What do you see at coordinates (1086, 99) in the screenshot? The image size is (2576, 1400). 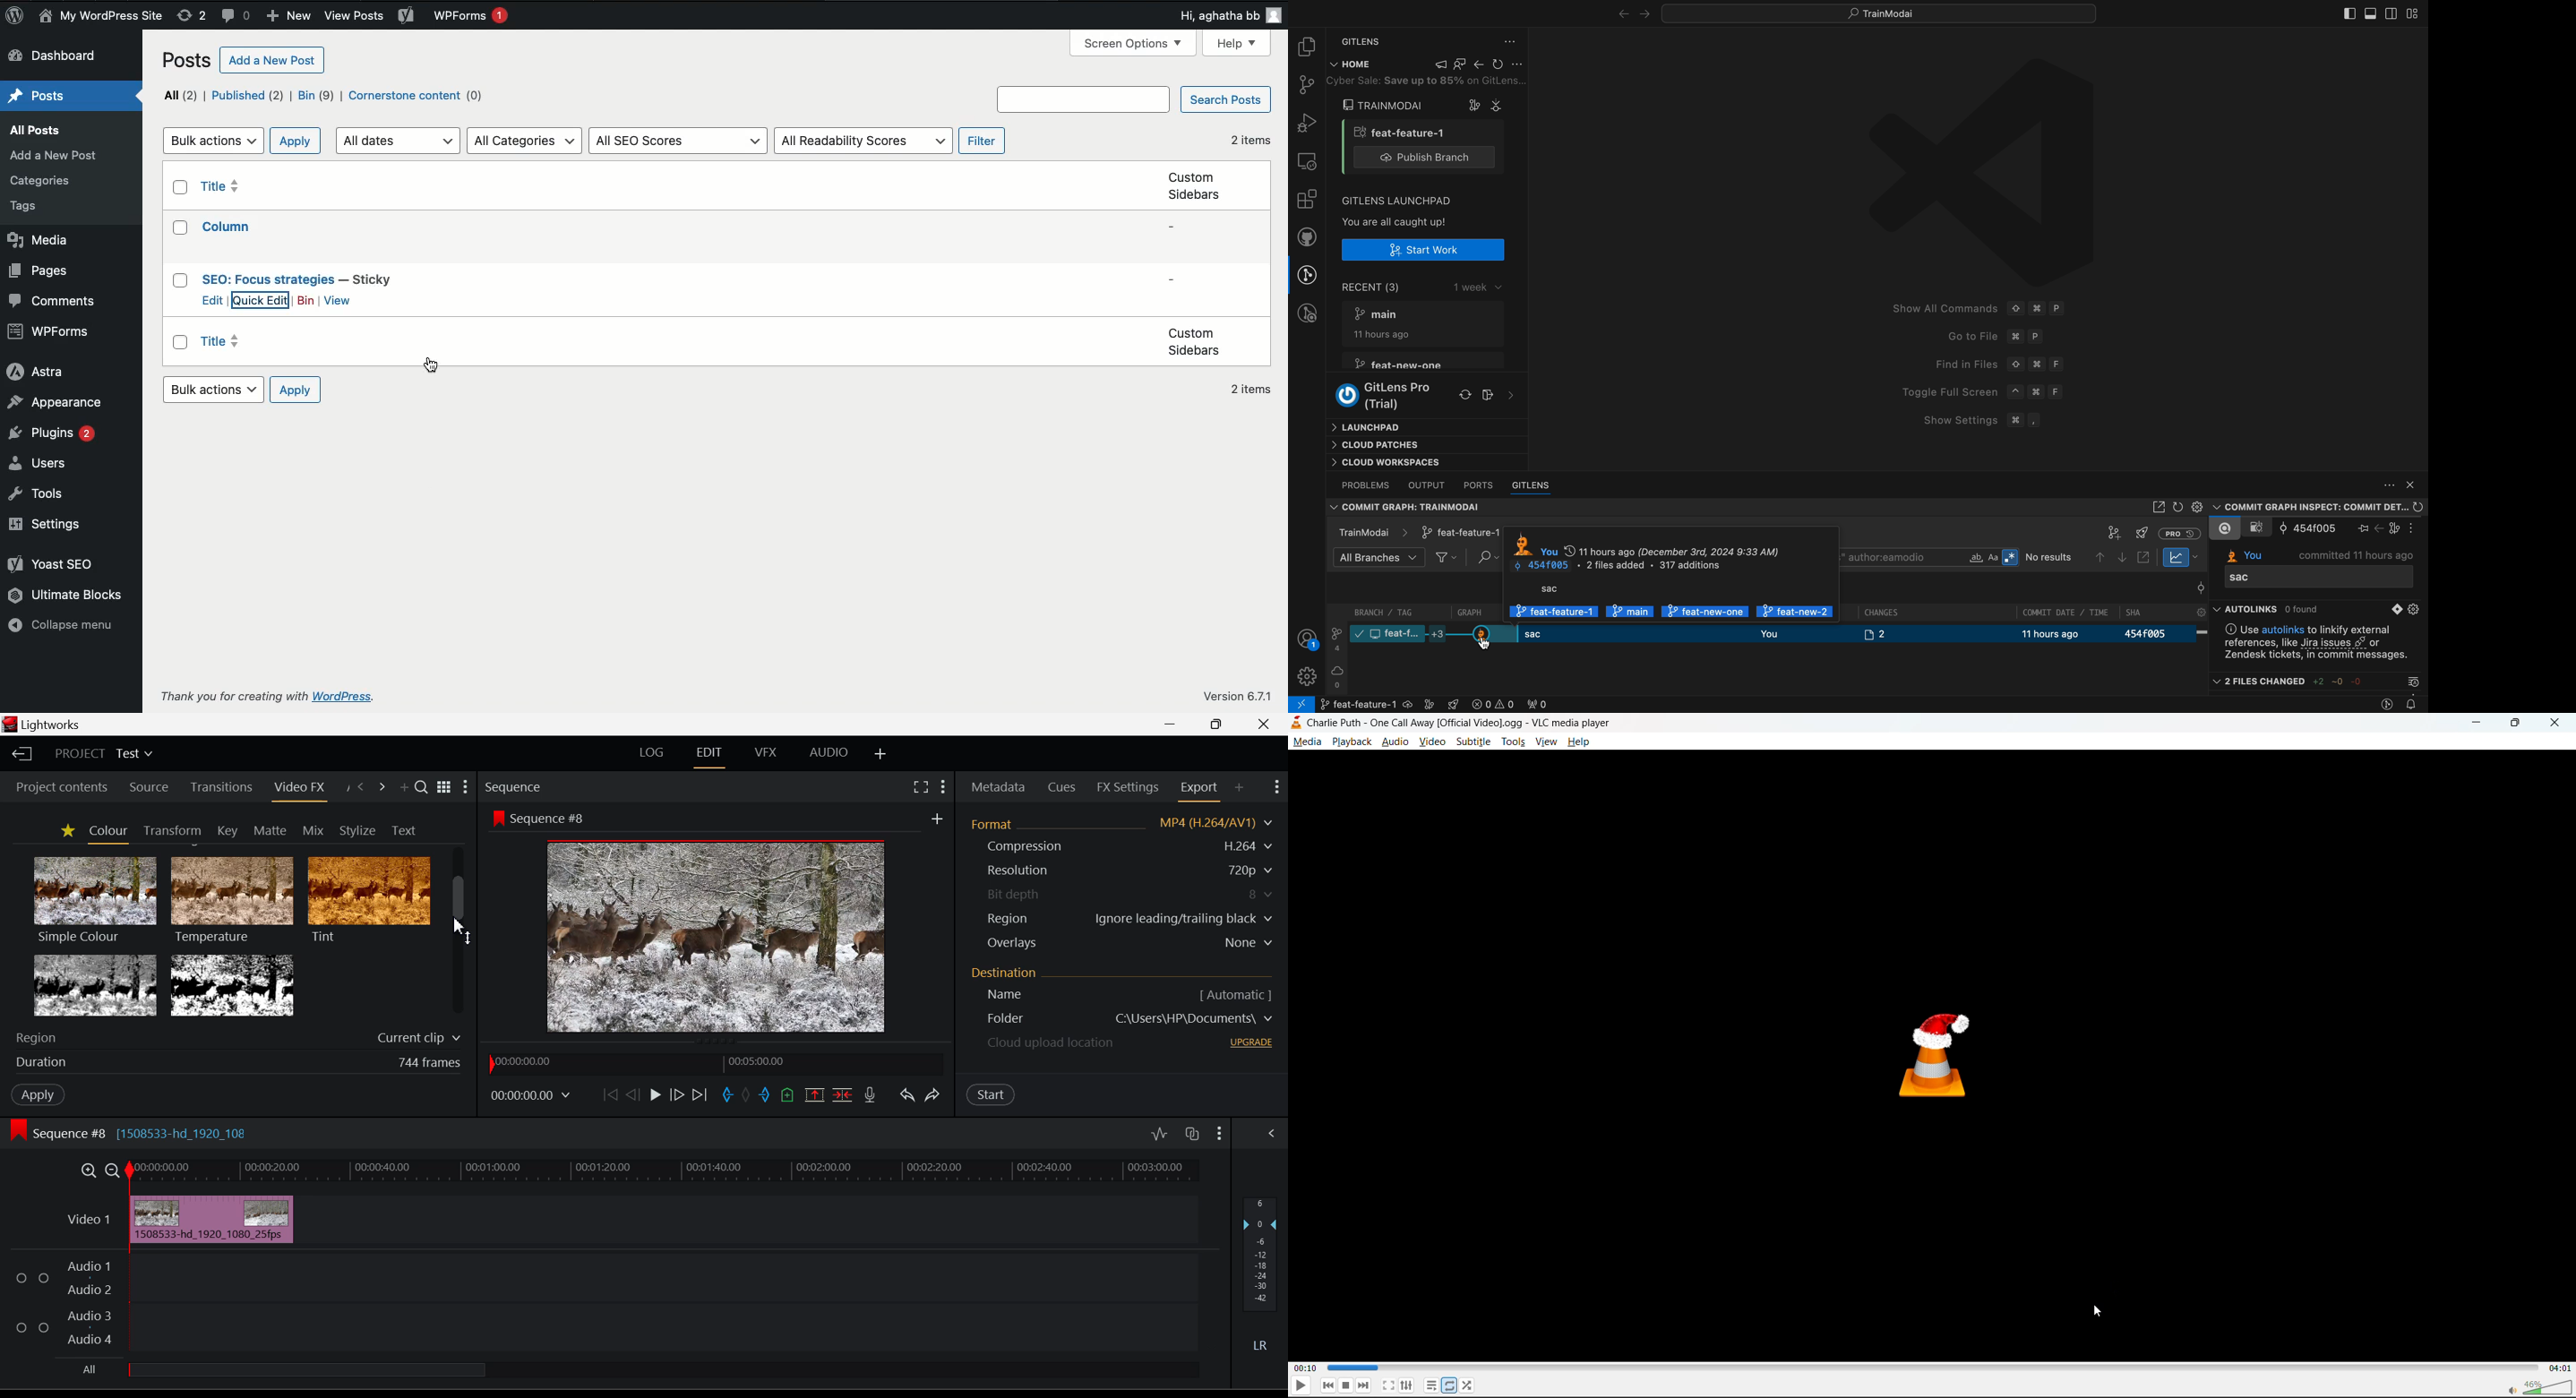 I see `Search` at bounding box center [1086, 99].